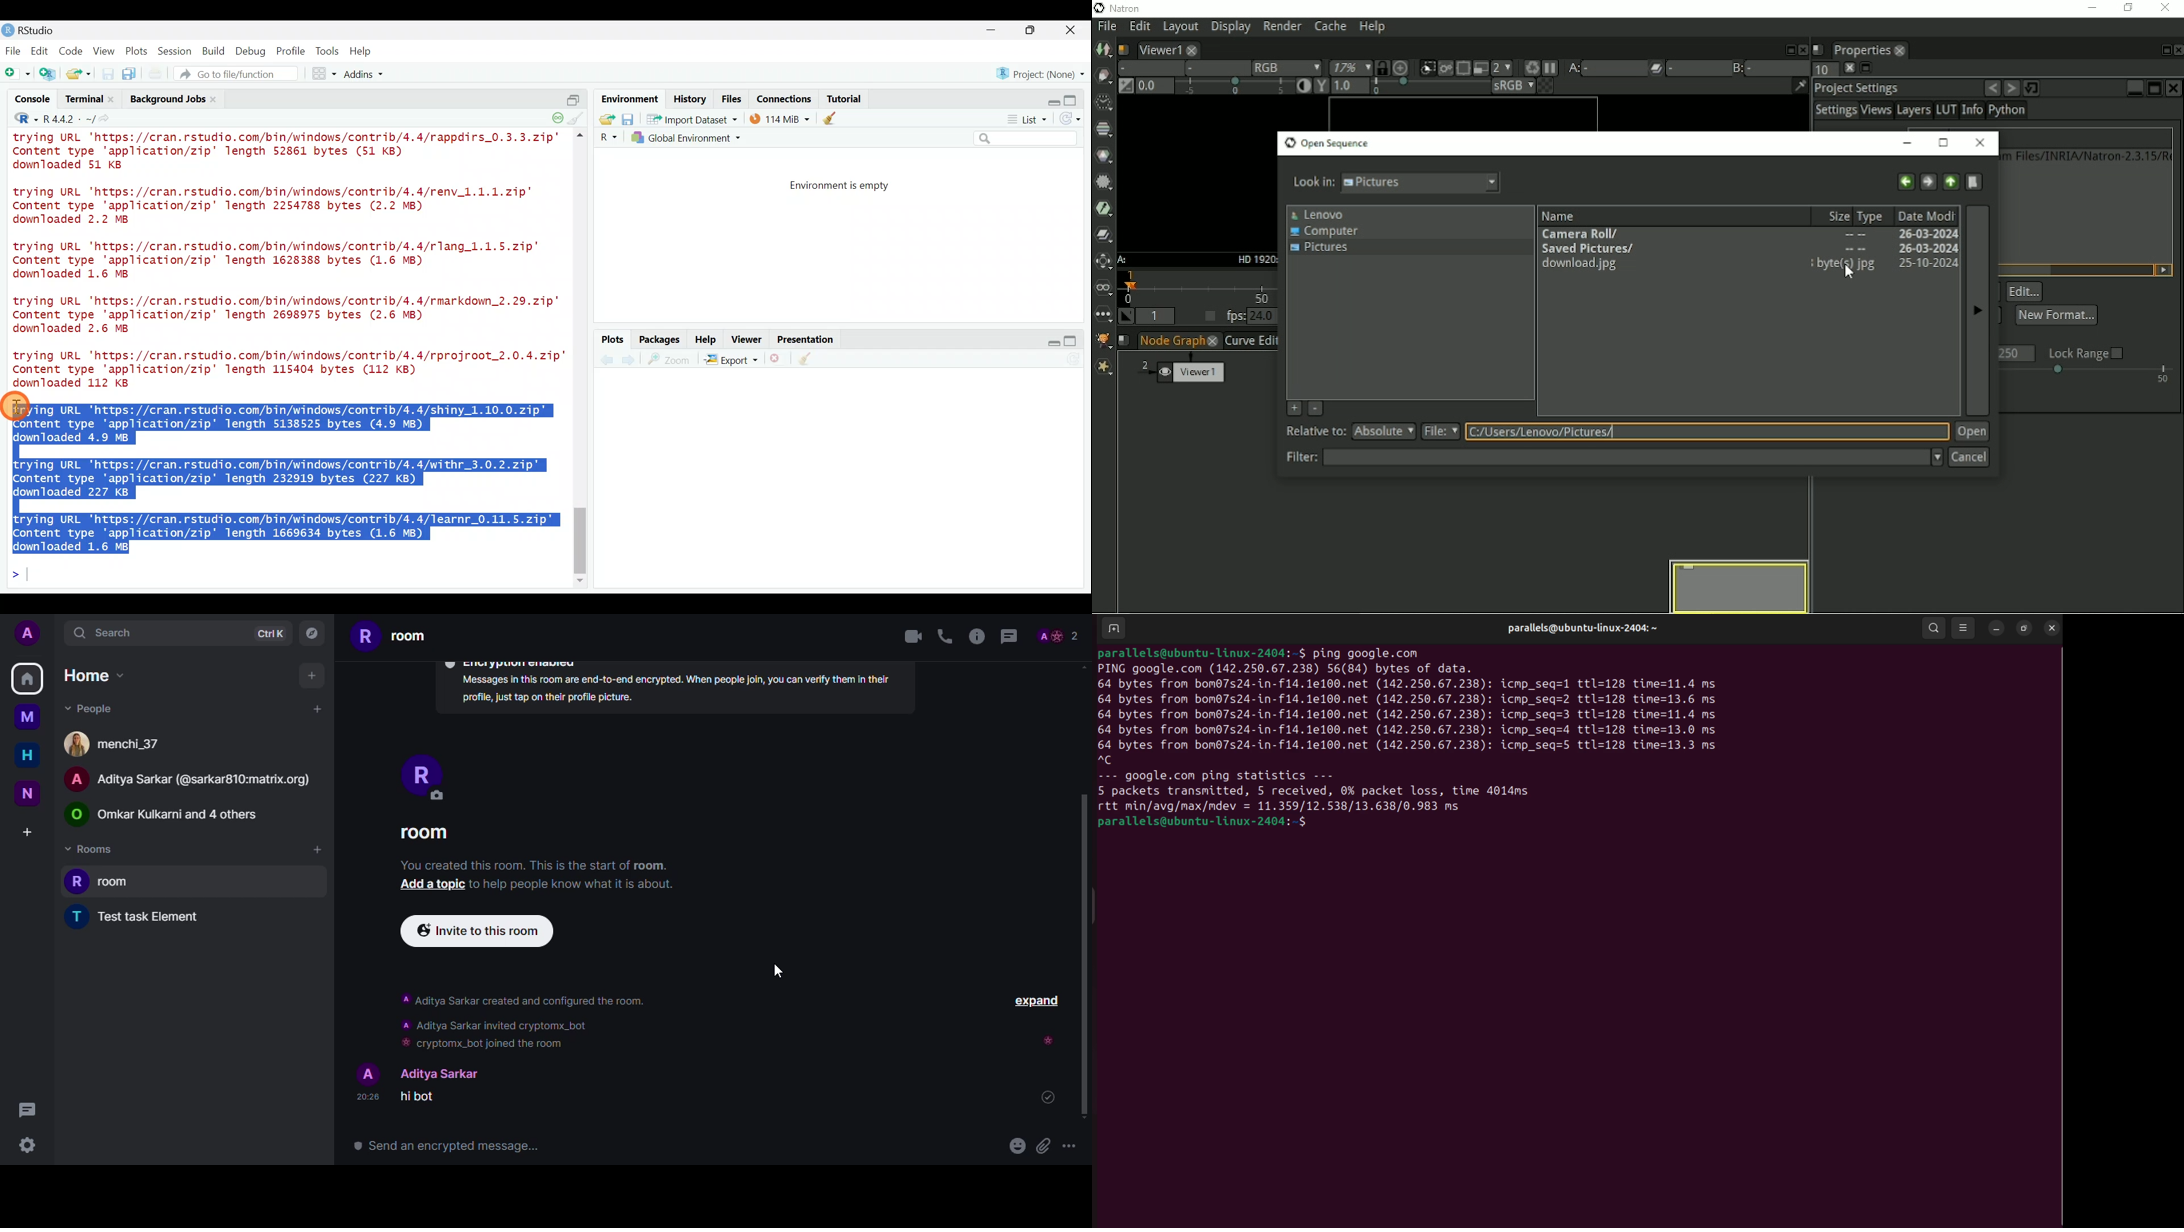 This screenshot has height=1232, width=2184. Describe the element at coordinates (1077, 97) in the screenshot. I see `Maximize` at that location.